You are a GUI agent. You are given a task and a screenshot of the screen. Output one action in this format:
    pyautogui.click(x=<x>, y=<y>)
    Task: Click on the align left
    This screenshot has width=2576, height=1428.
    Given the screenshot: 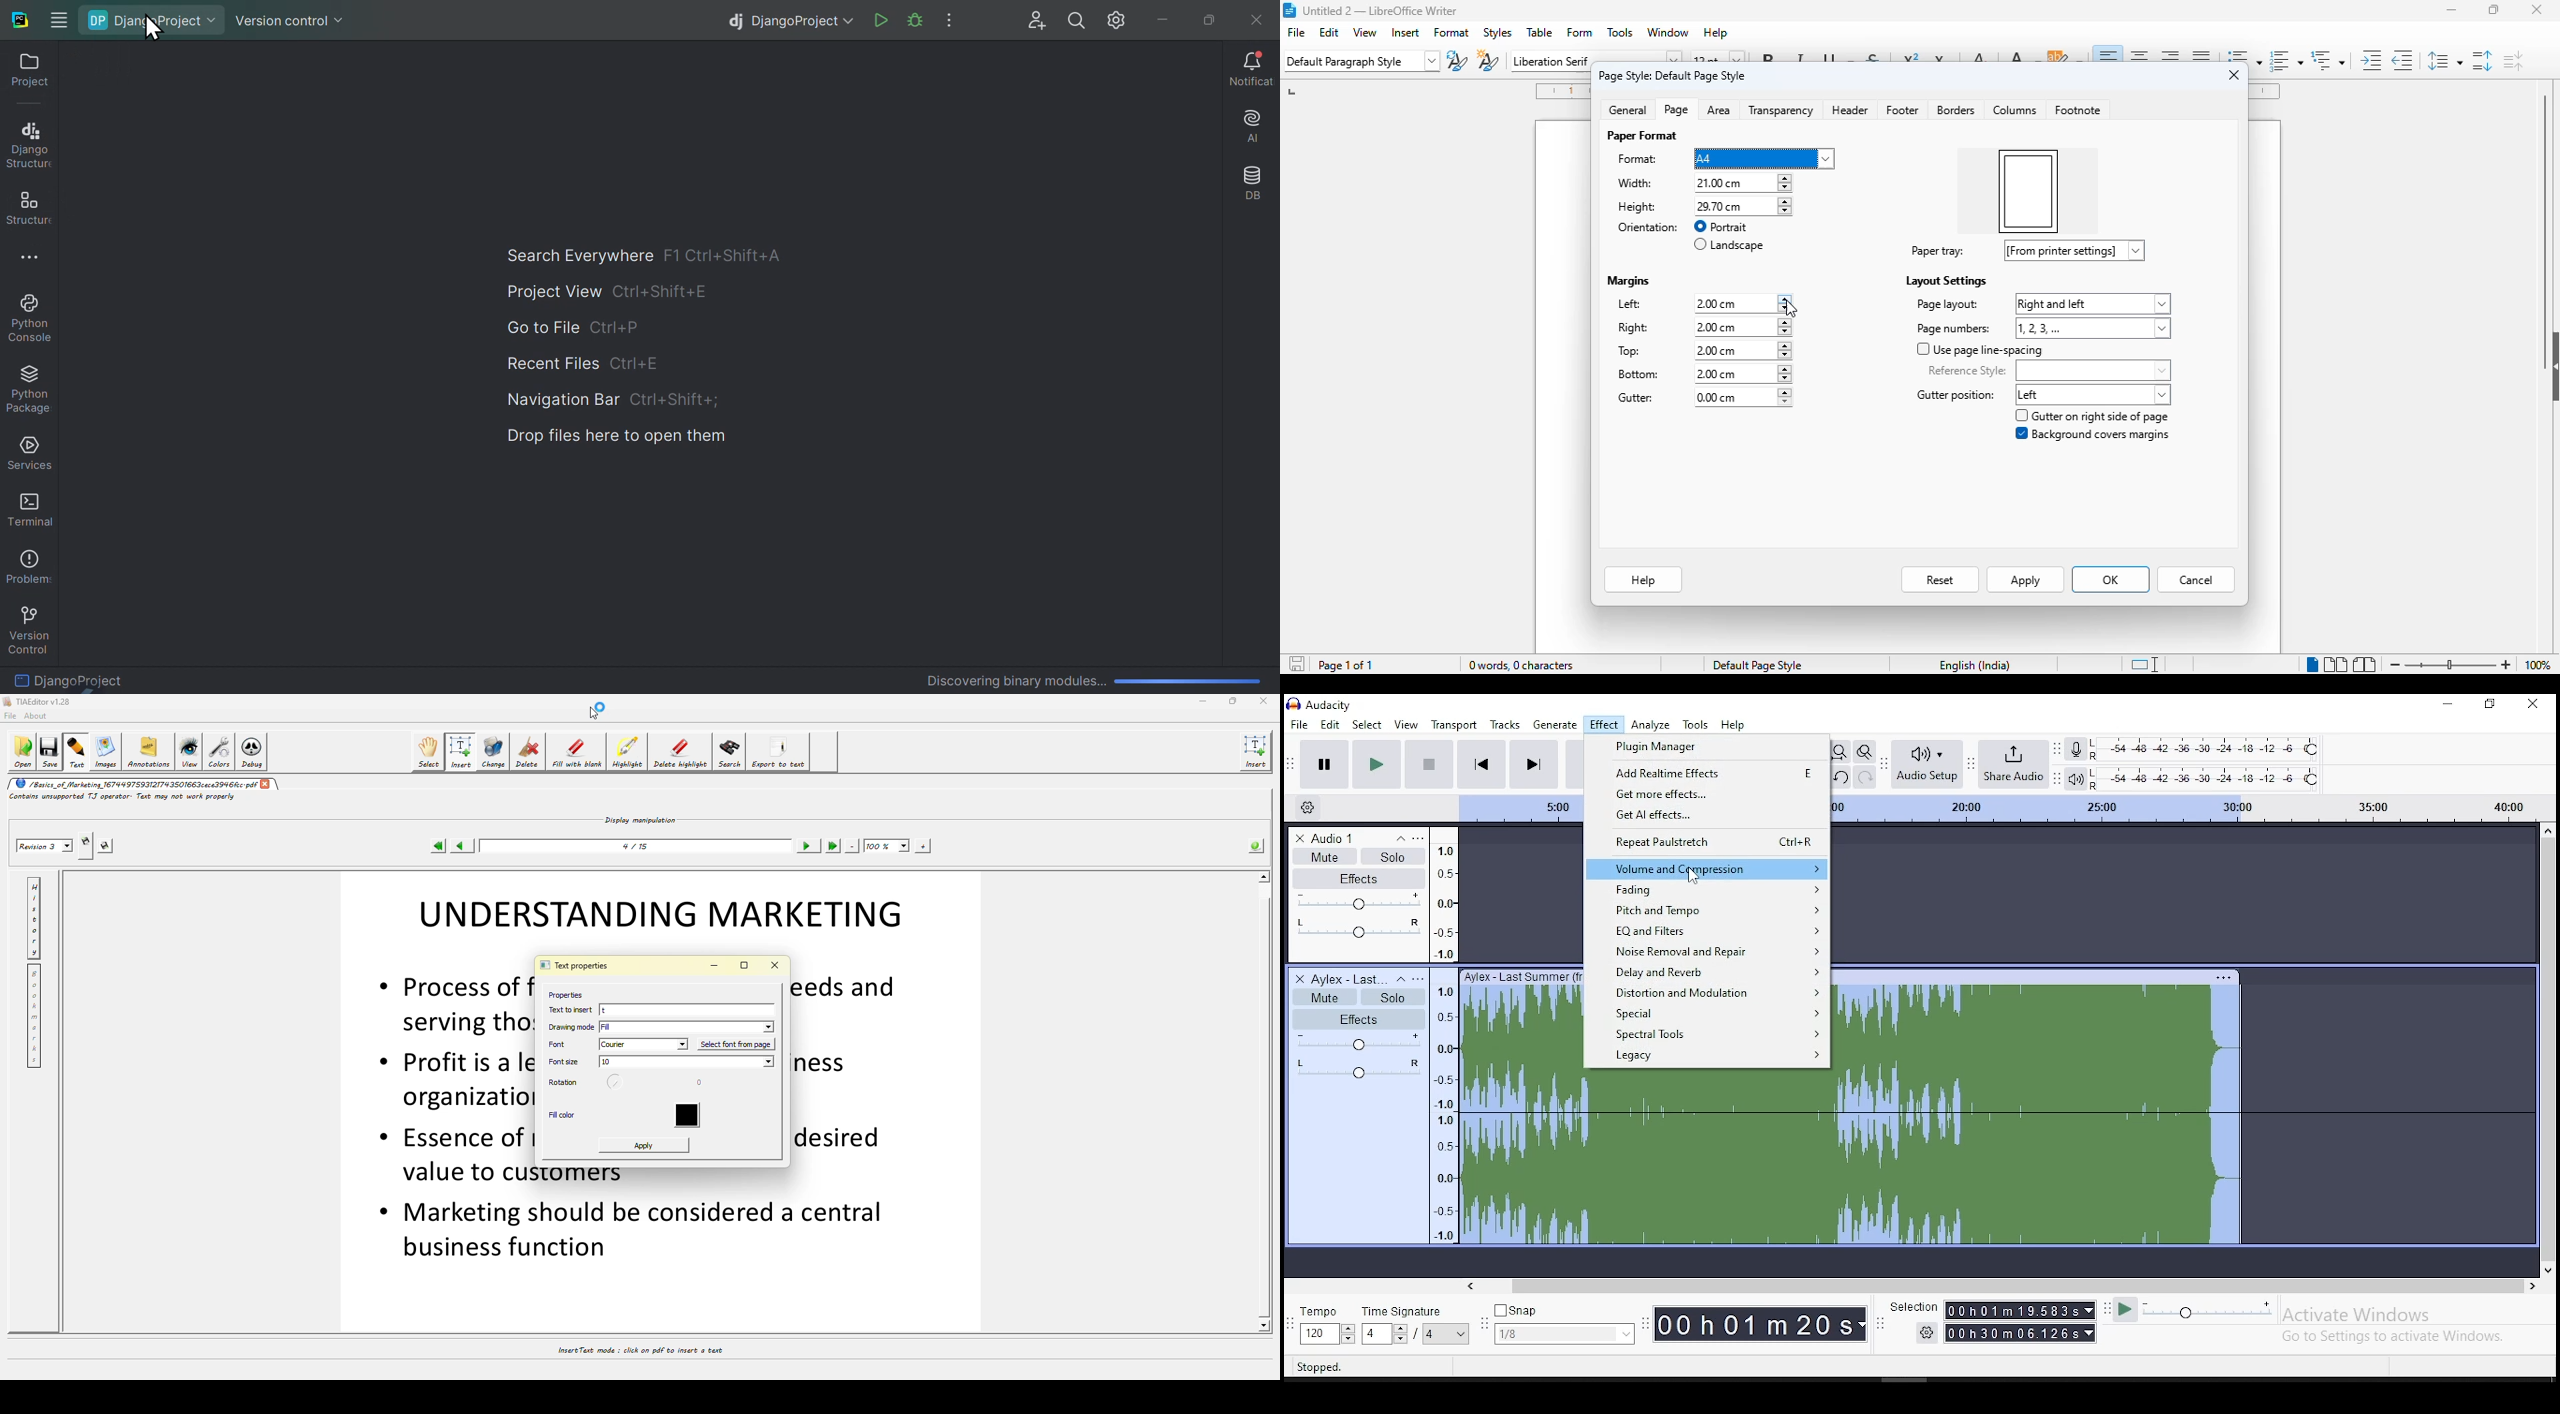 What is the action you would take?
    pyautogui.click(x=2108, y=55)
    